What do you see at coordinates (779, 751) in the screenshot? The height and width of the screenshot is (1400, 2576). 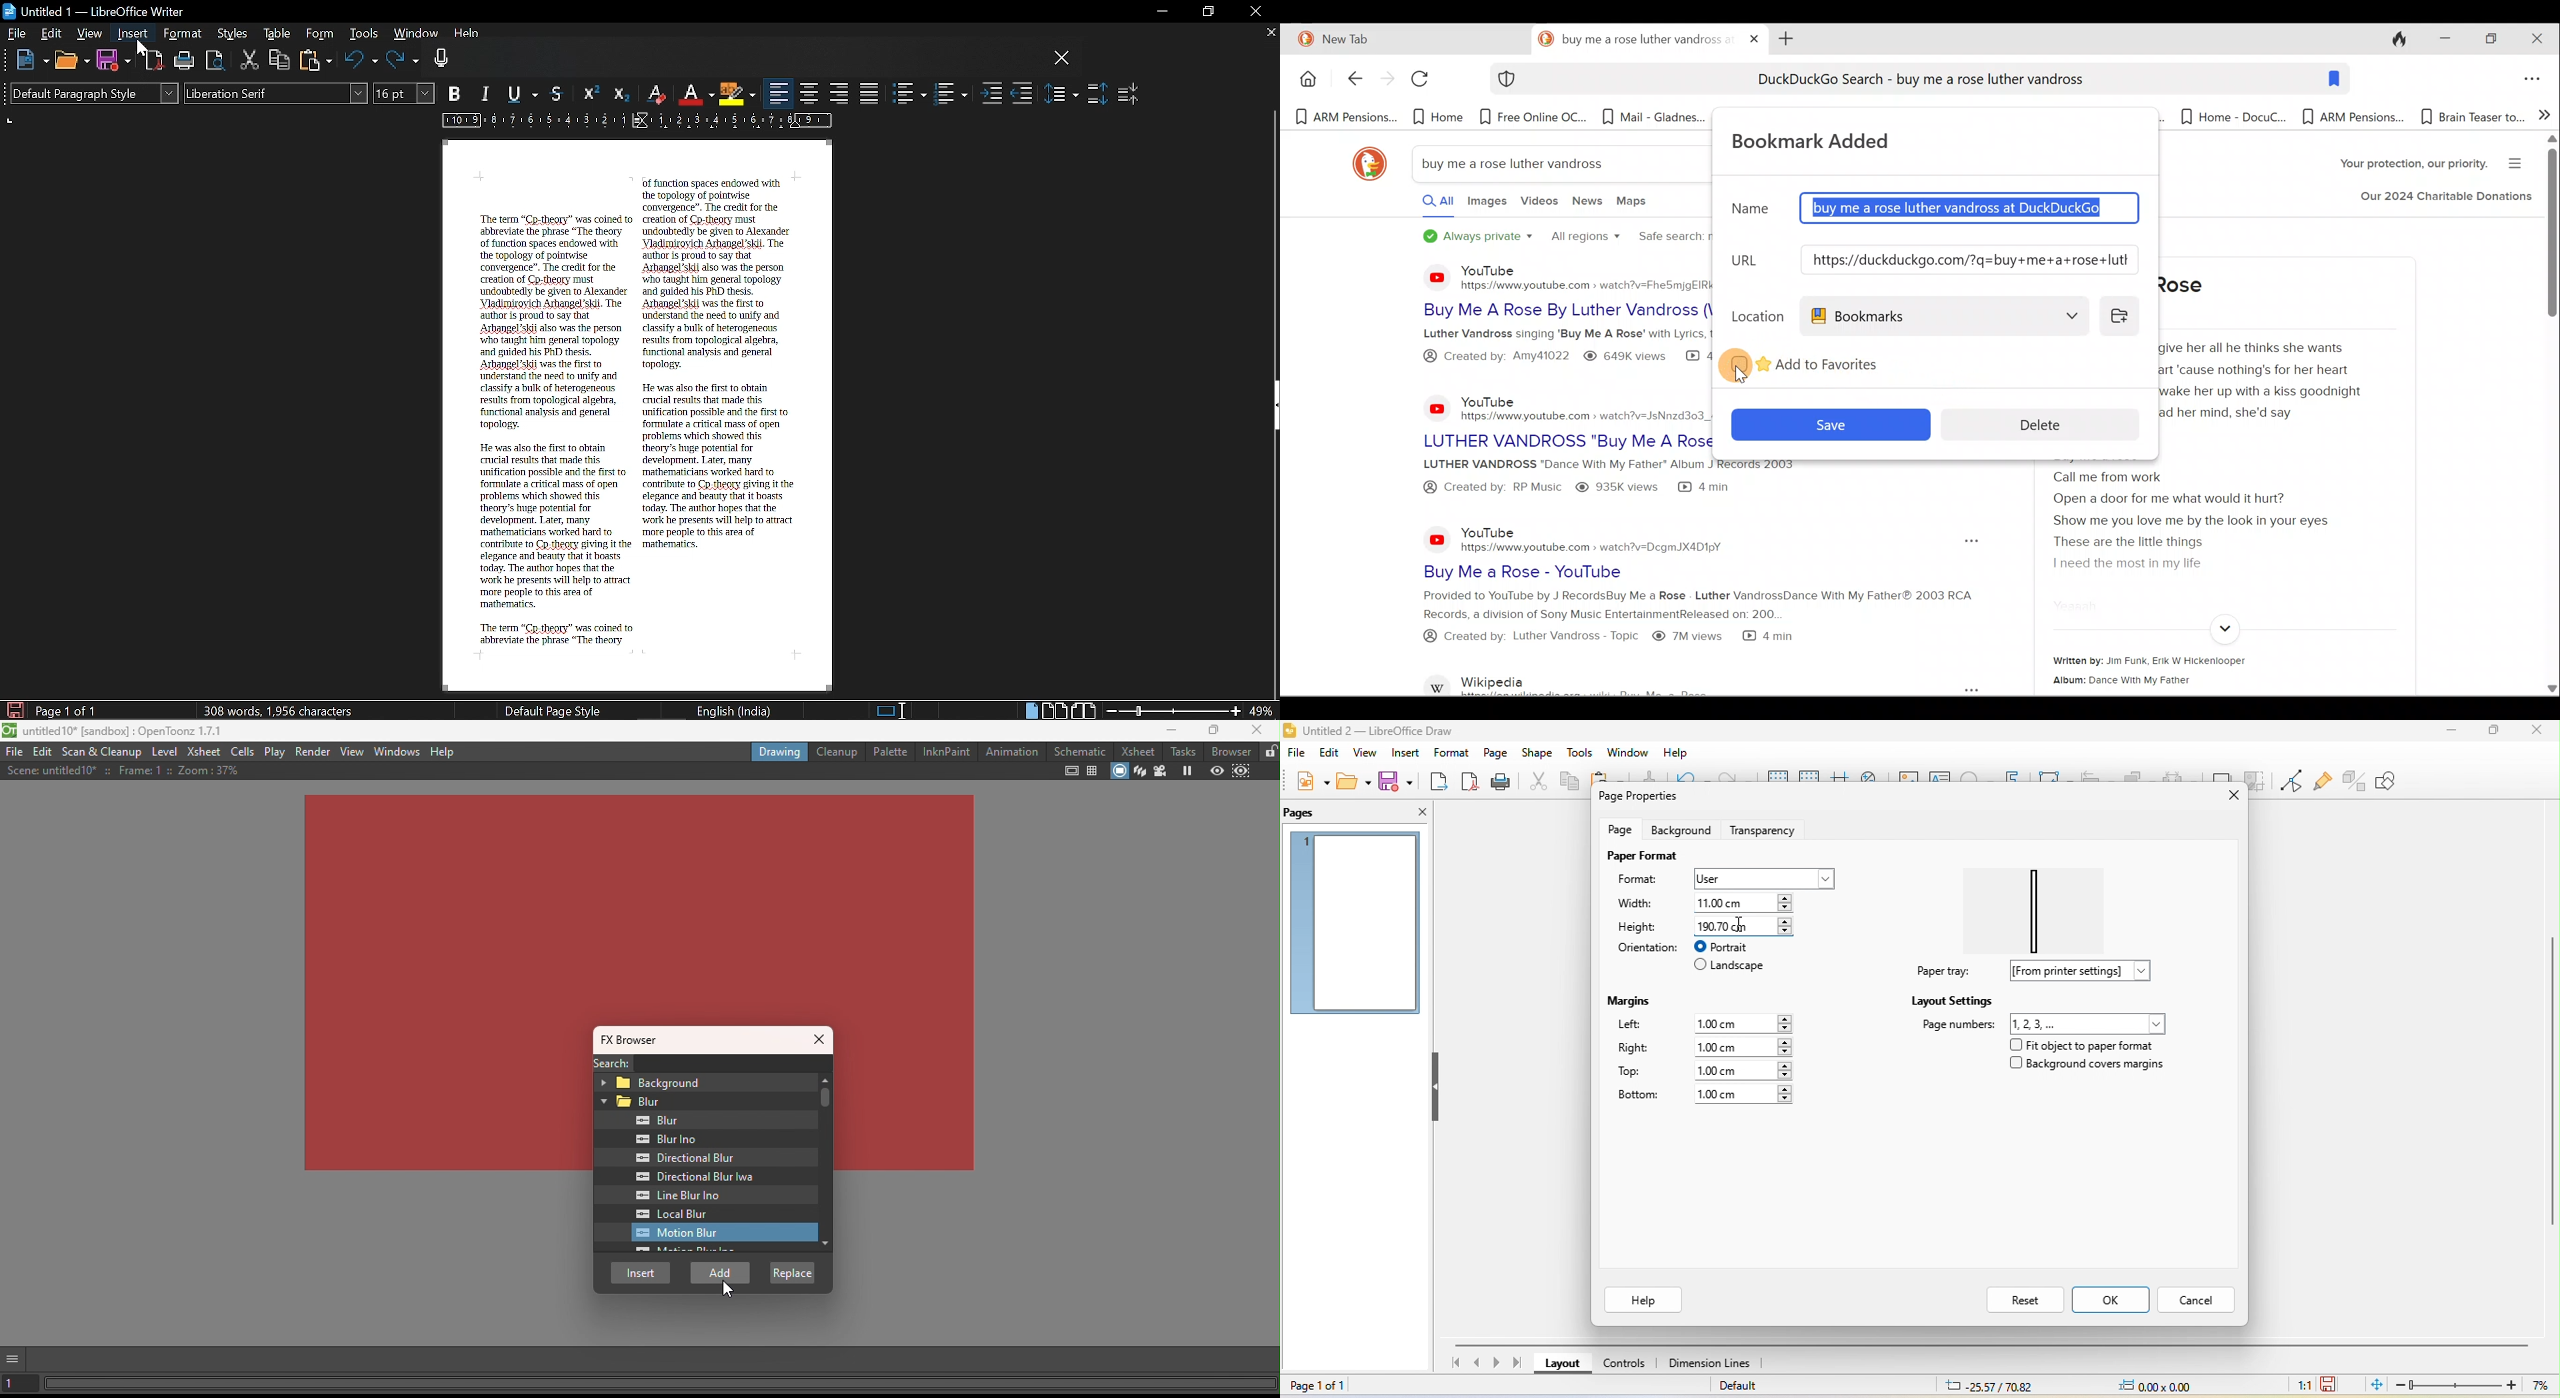 I see `Drawing` at bounding box center [779, 751].